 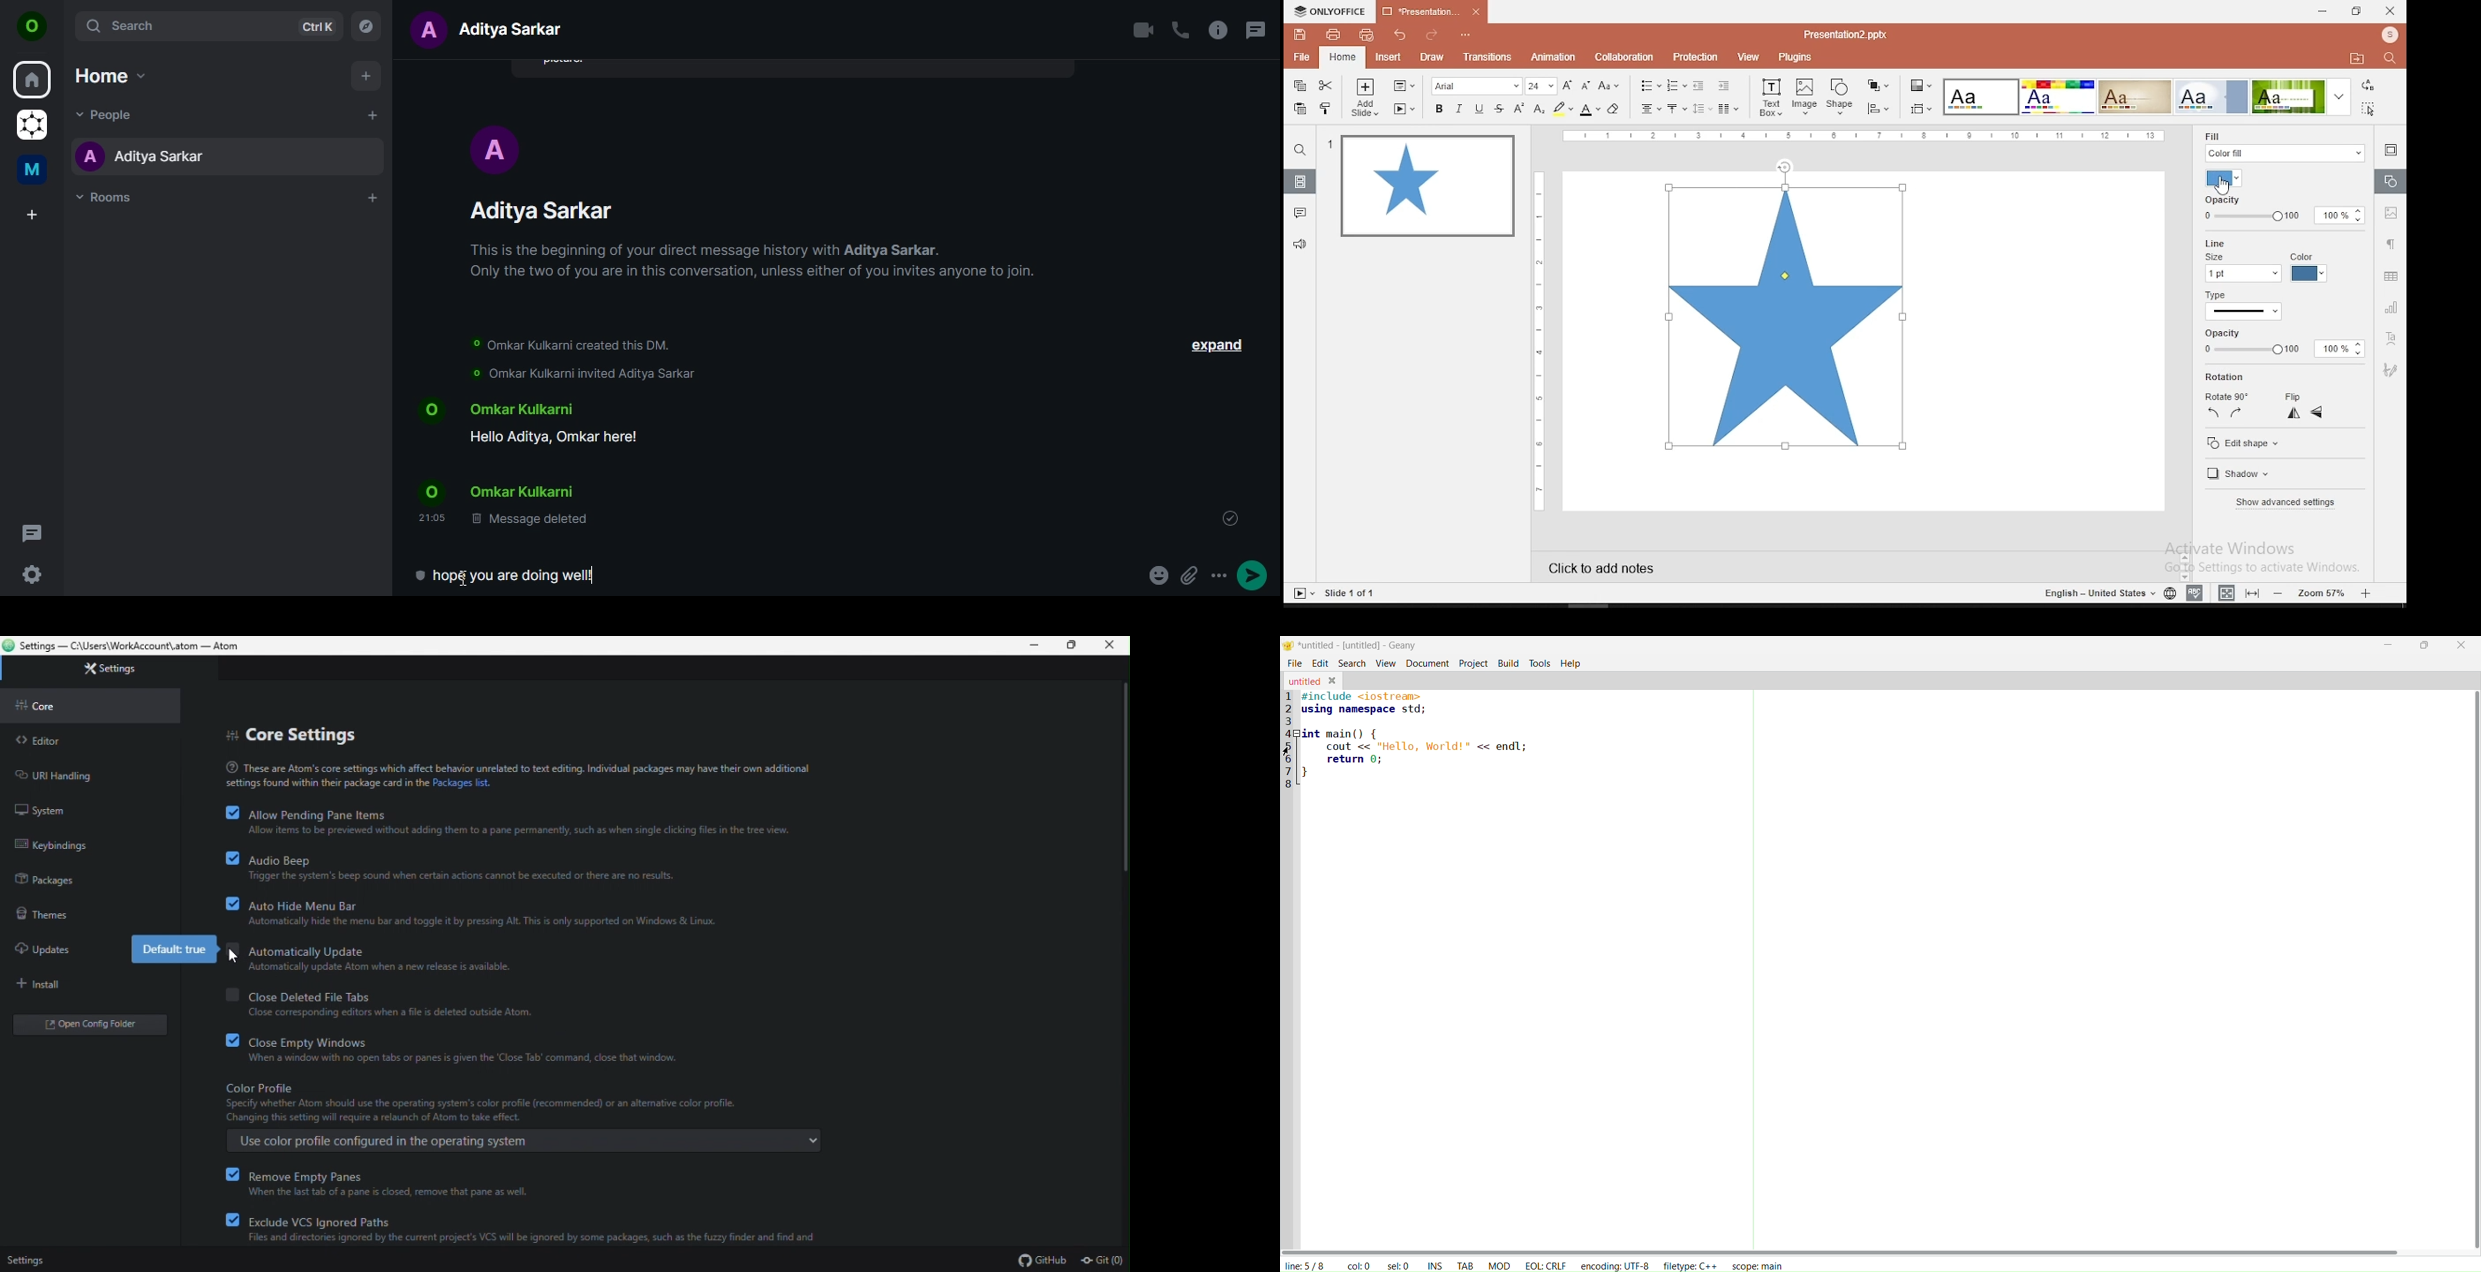 I want to click on image settings, so click(x=2392, y=213).